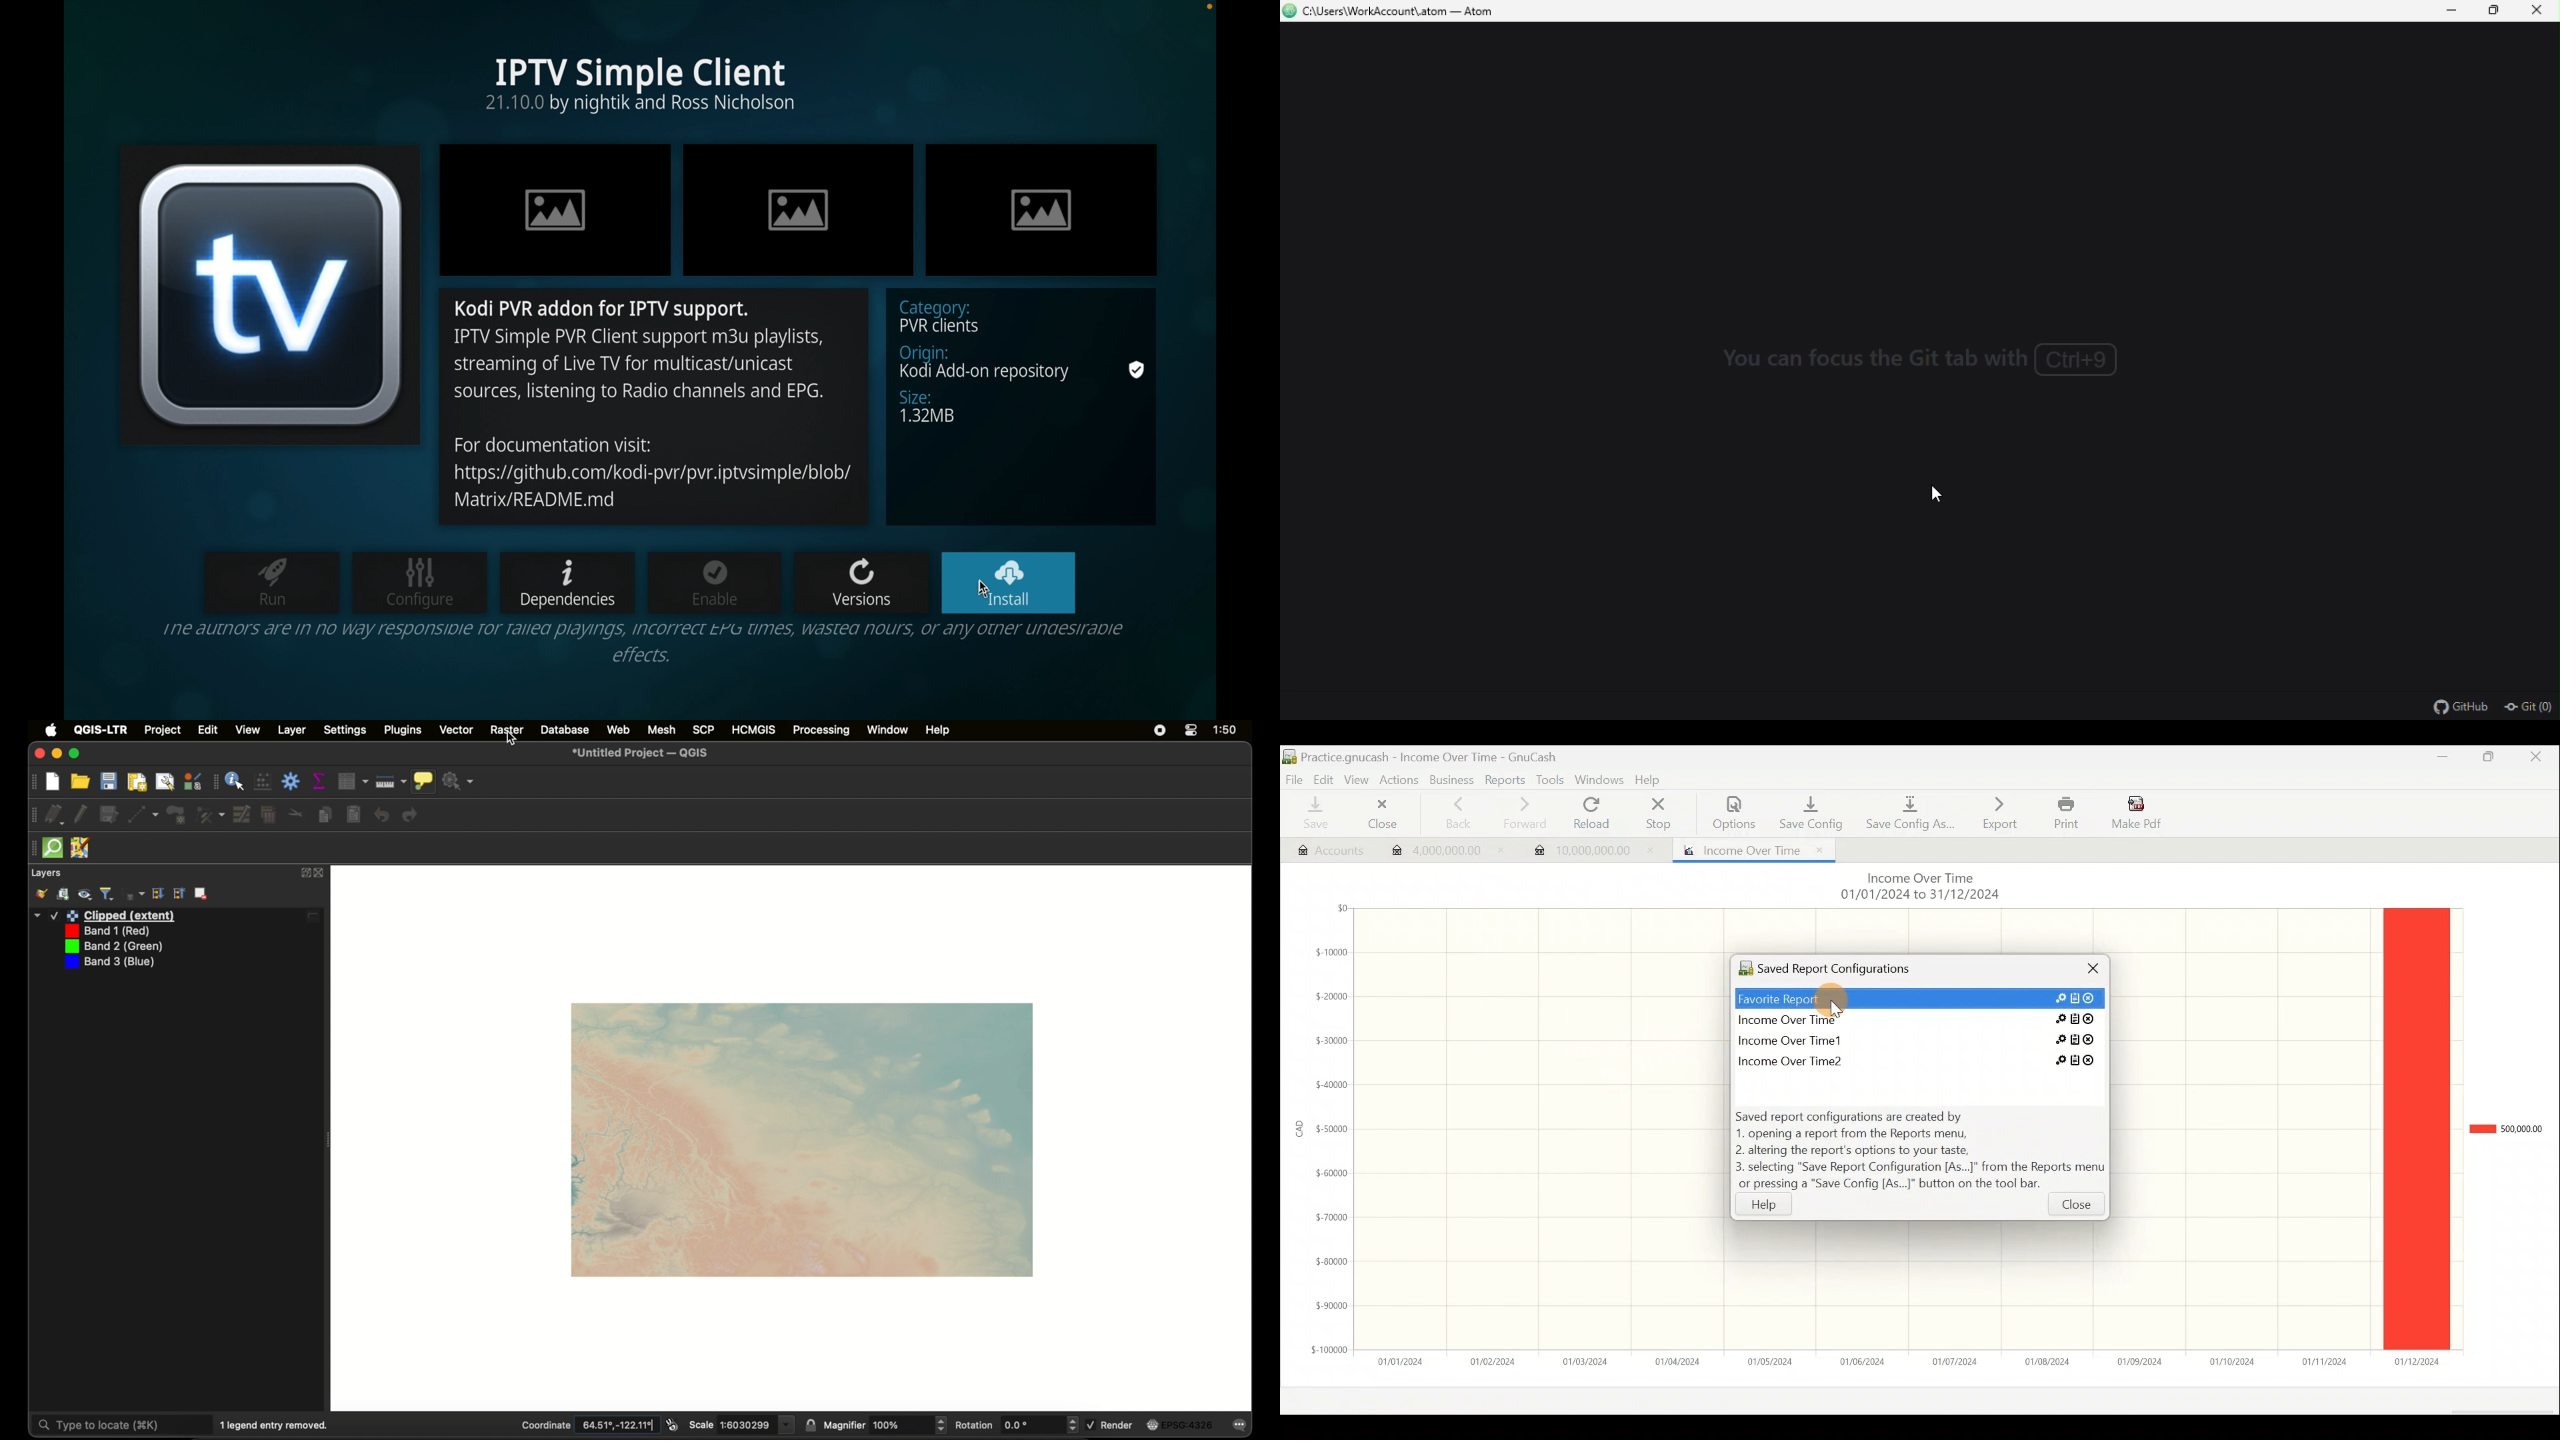 This screenshot has height=1456, width=2576. Describe the element at coordinates (268, 295) in the screenshot. I see `tv ` at that location.